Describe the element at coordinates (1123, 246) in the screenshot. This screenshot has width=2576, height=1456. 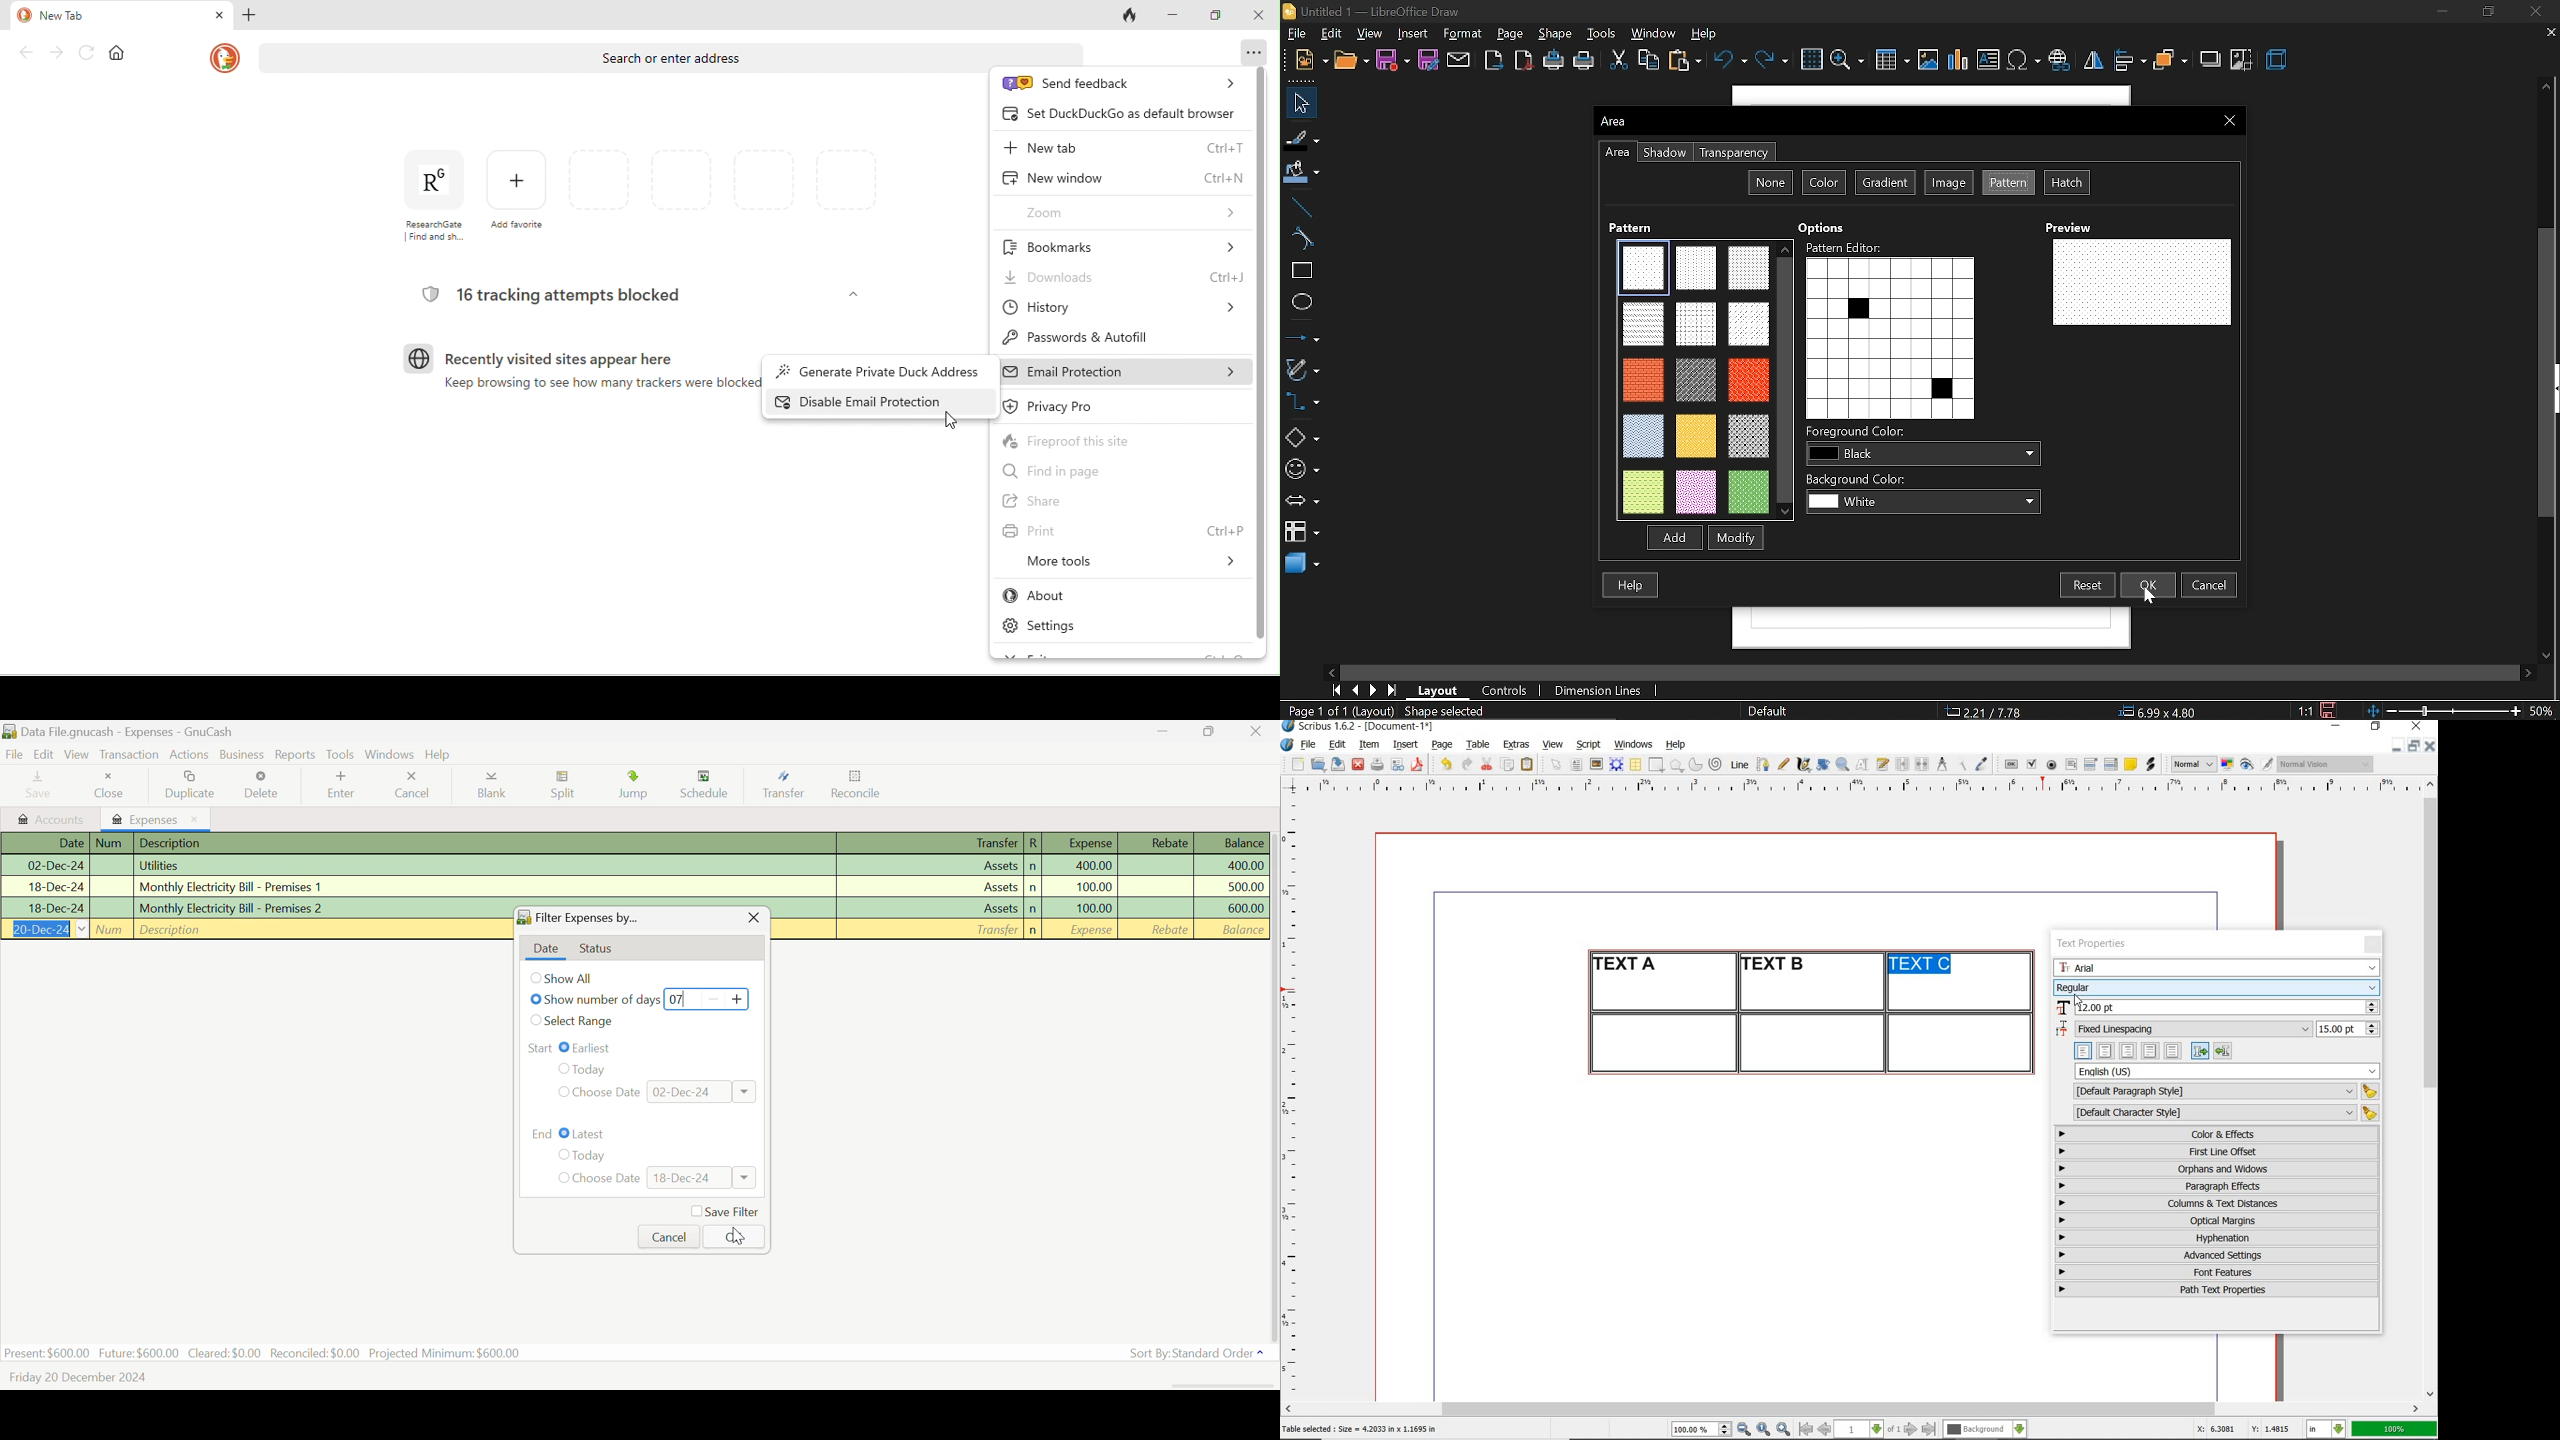
I see `bookmarks` at that location.